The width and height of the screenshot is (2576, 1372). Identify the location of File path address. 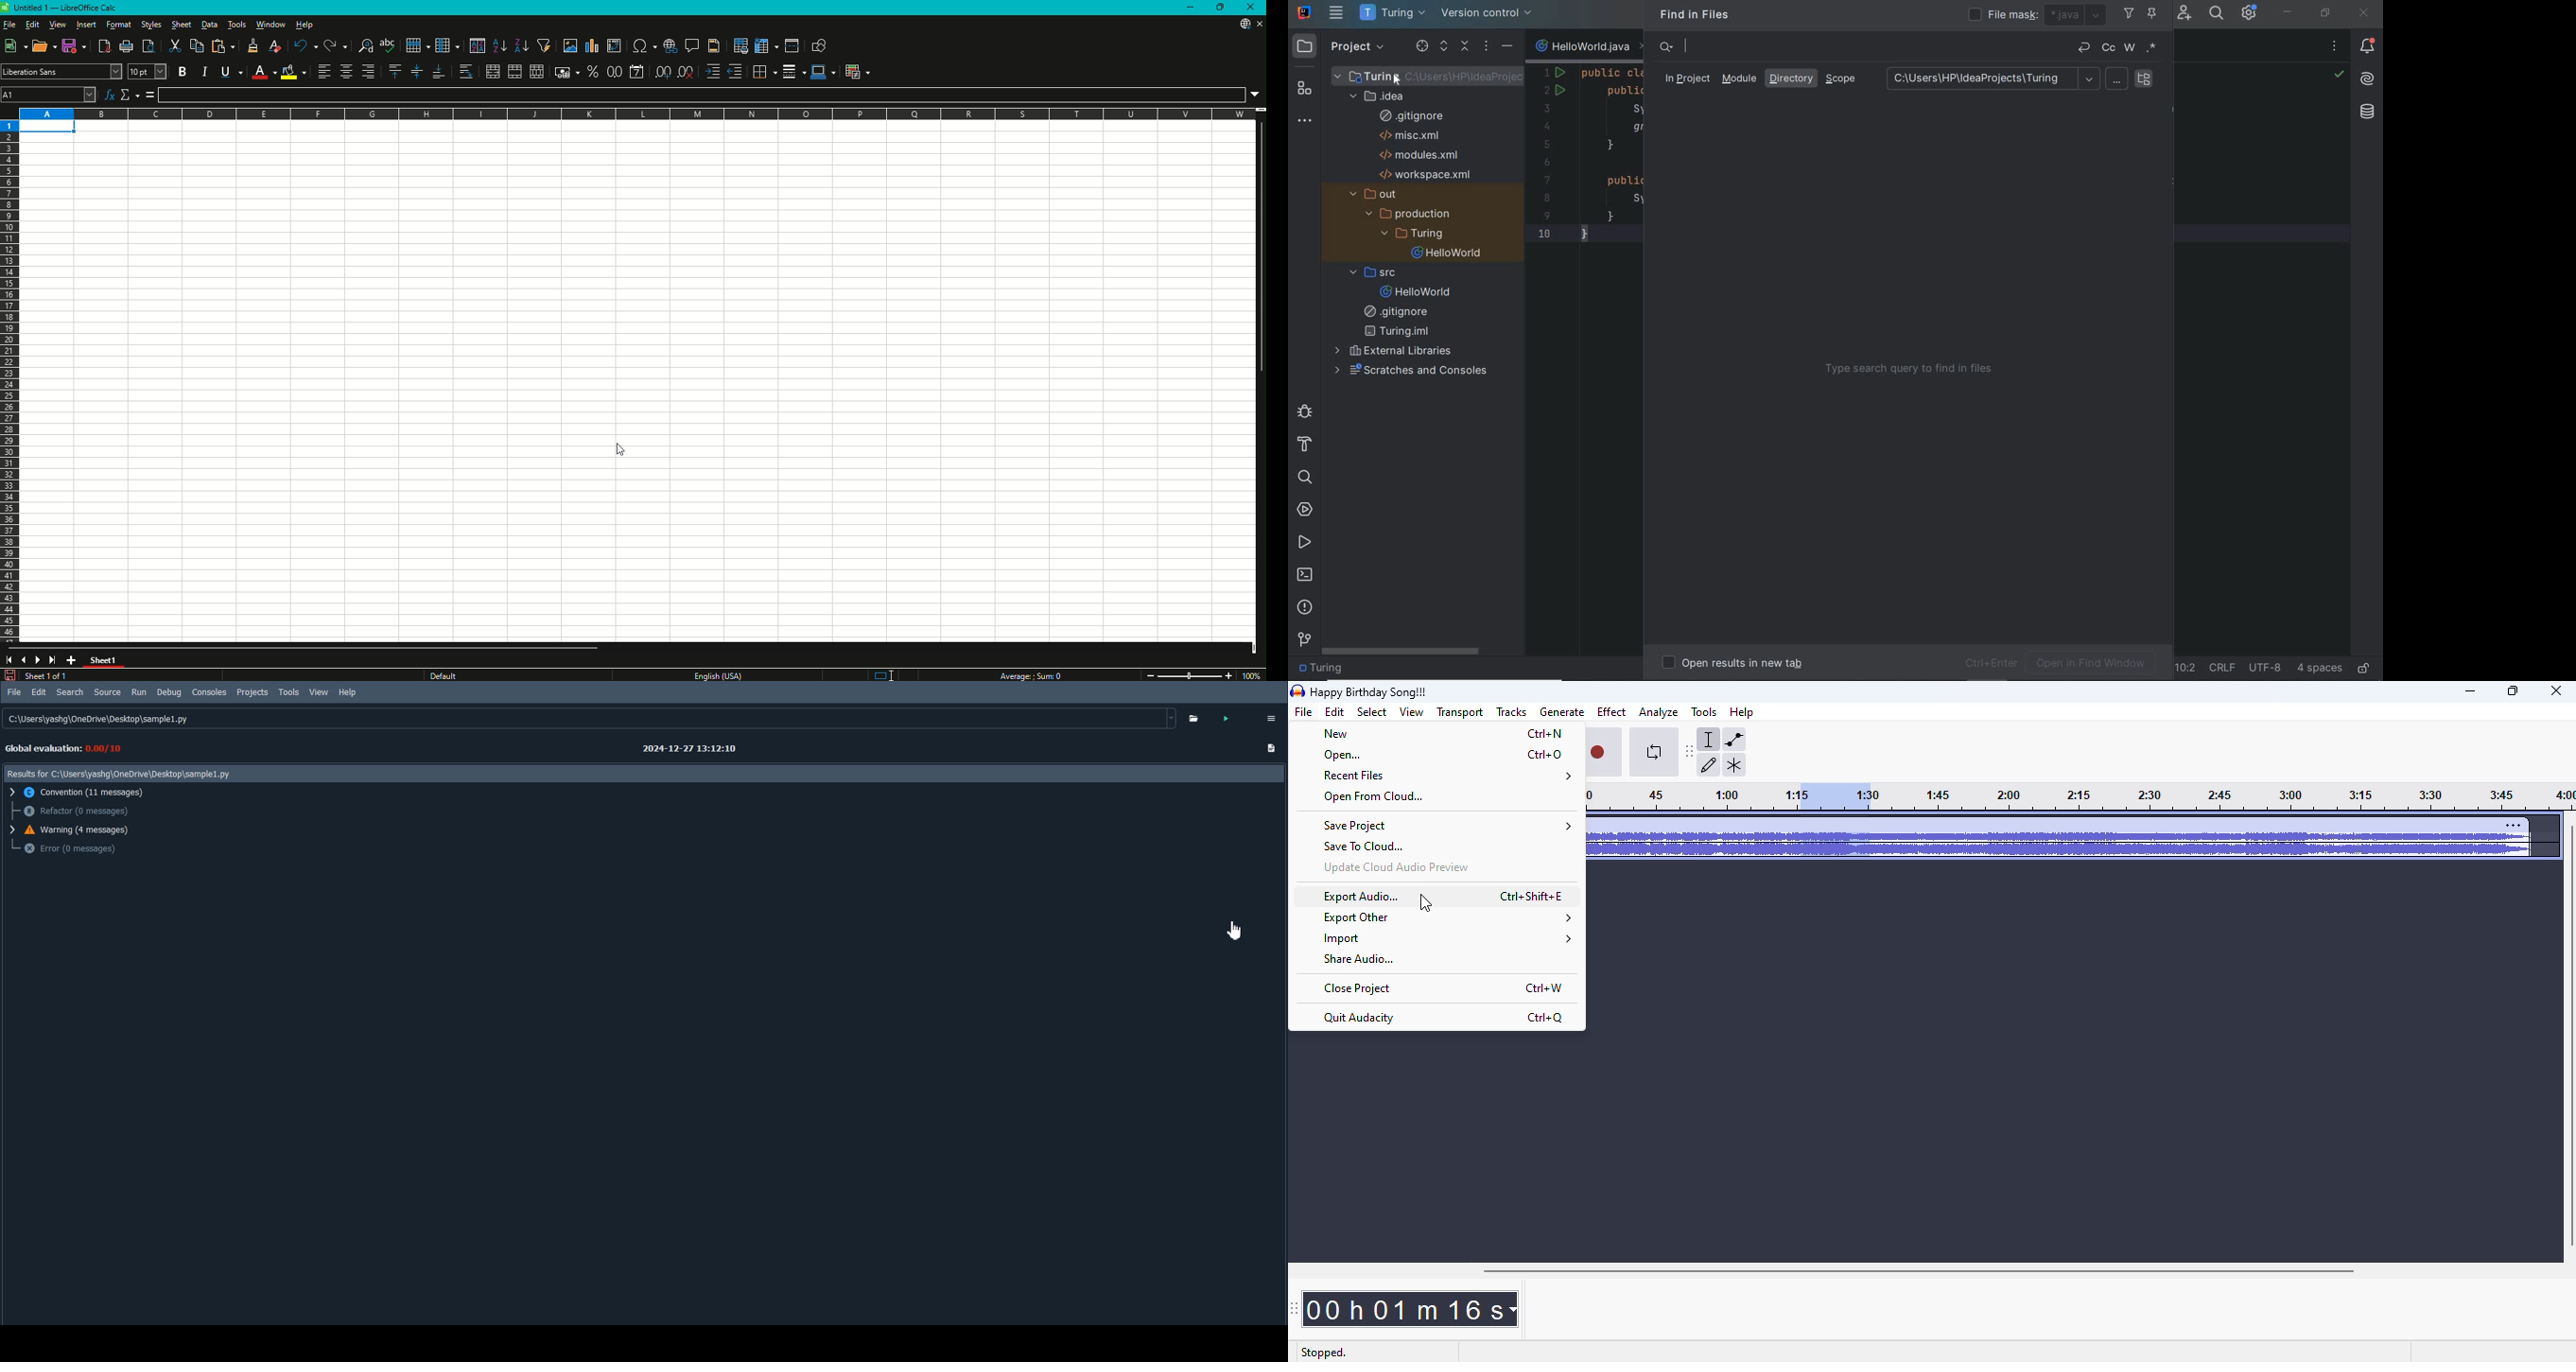
(590, 719).